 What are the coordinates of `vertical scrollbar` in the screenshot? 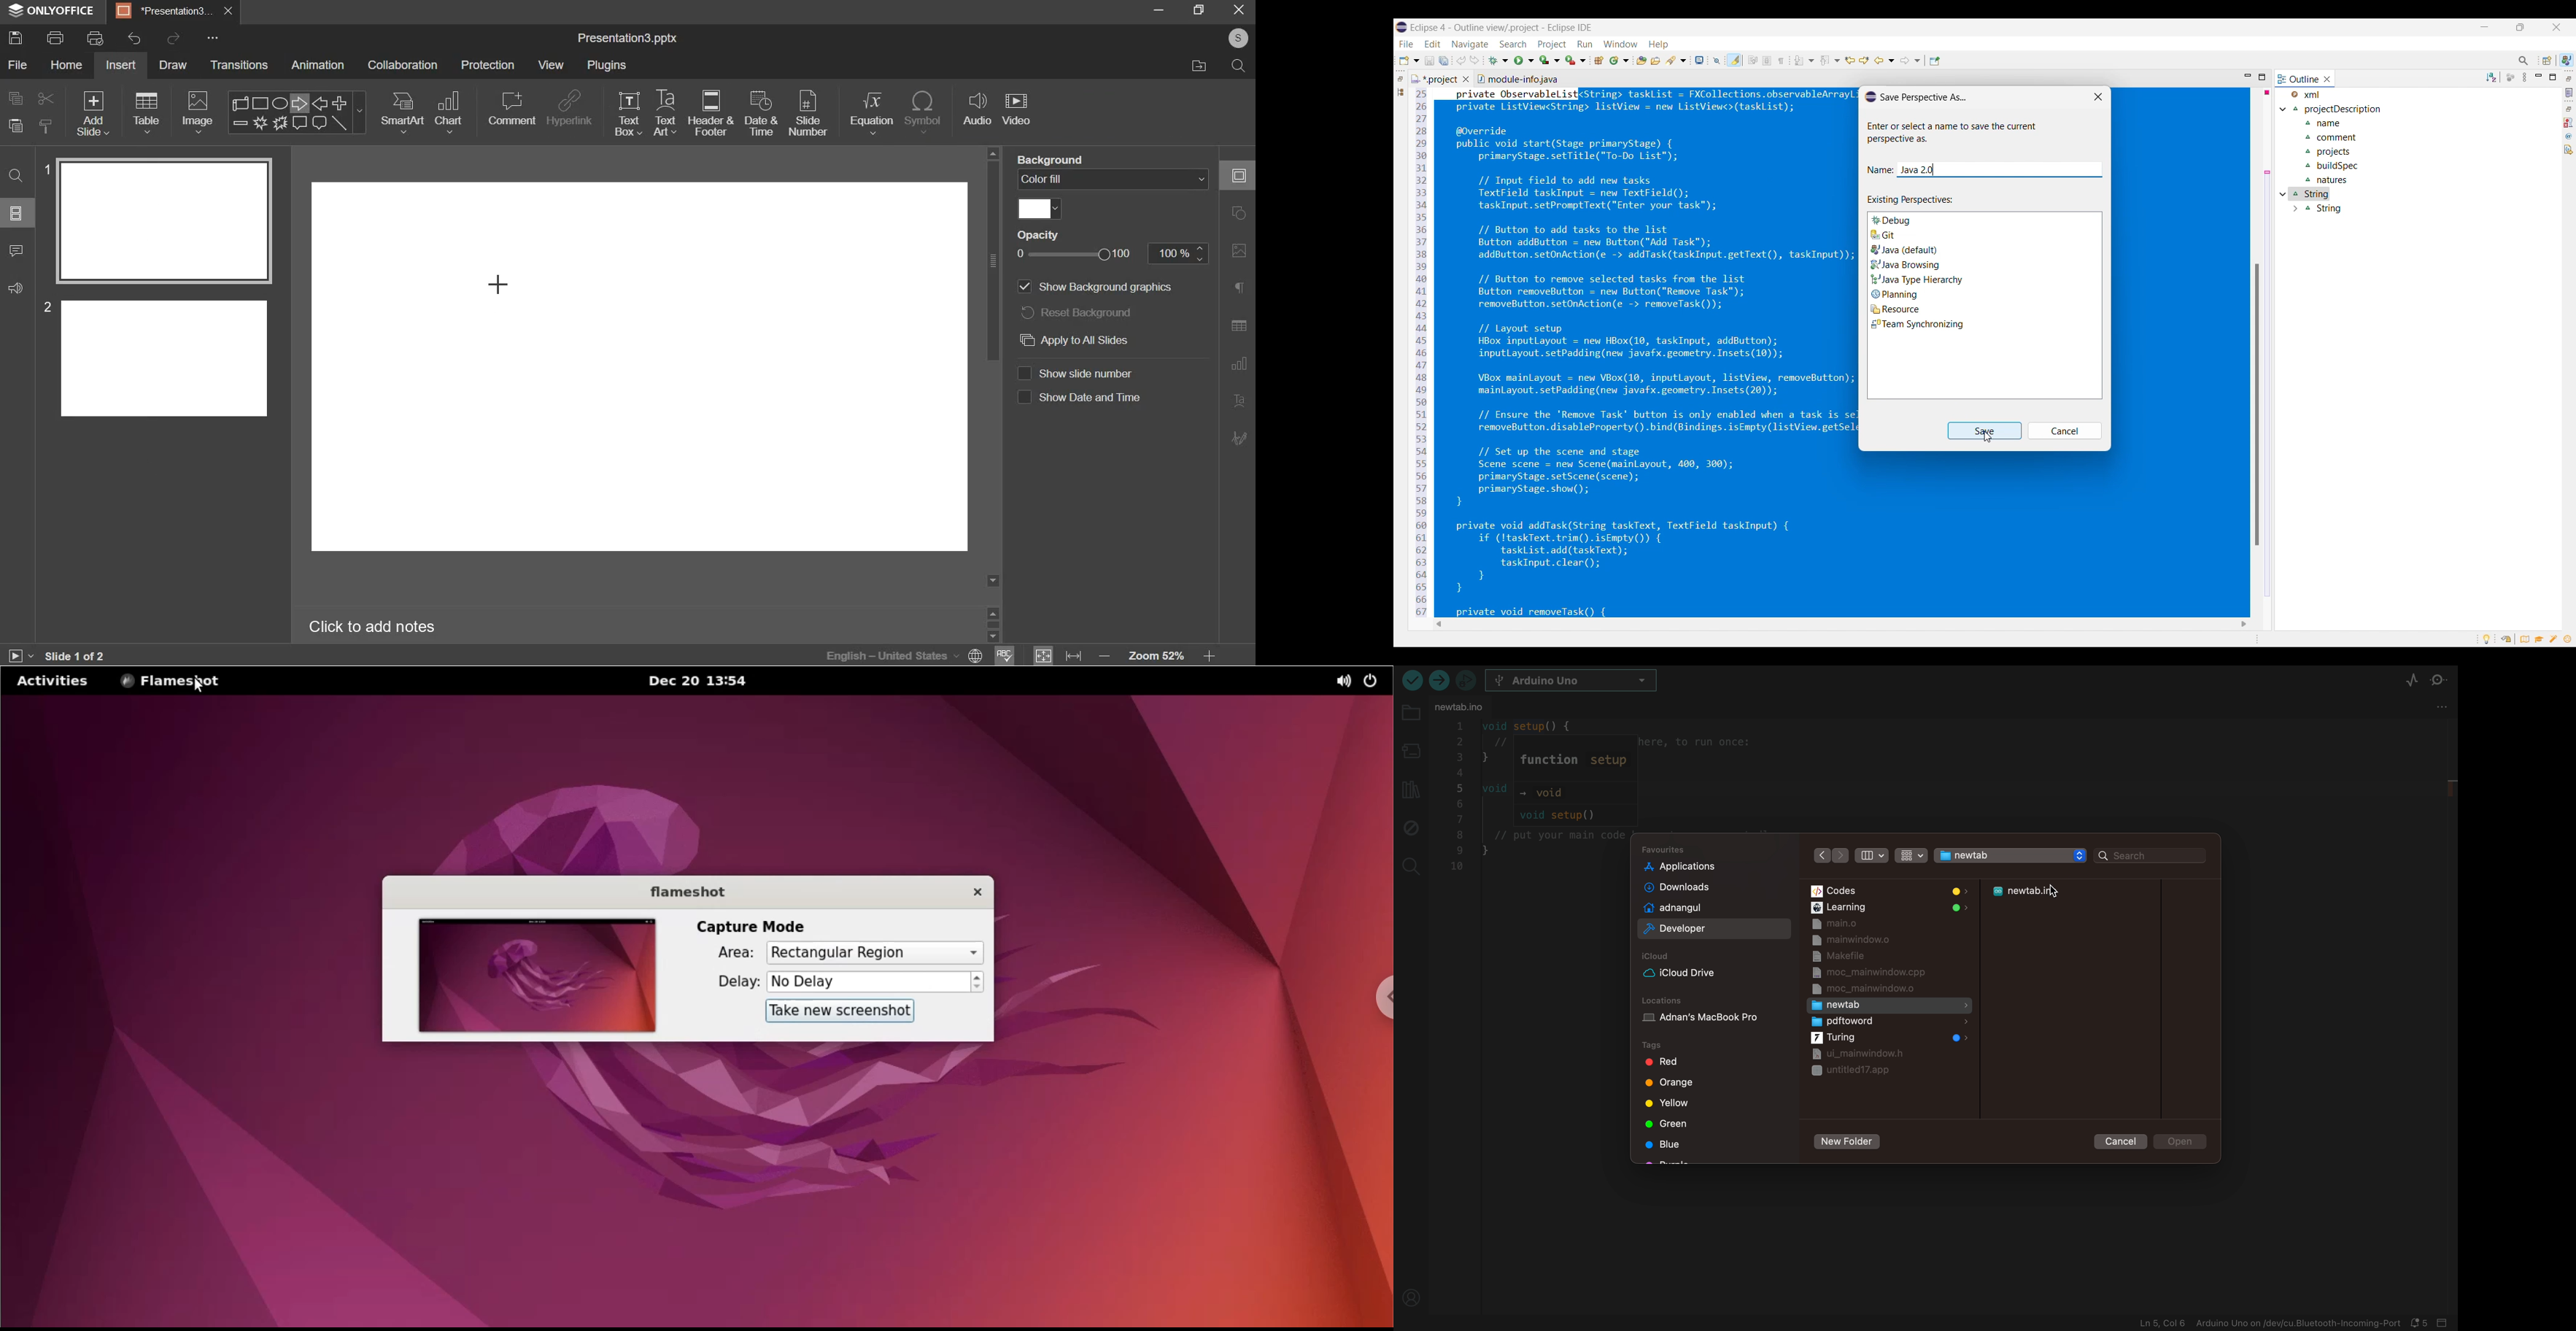 It's located at (993, 260).